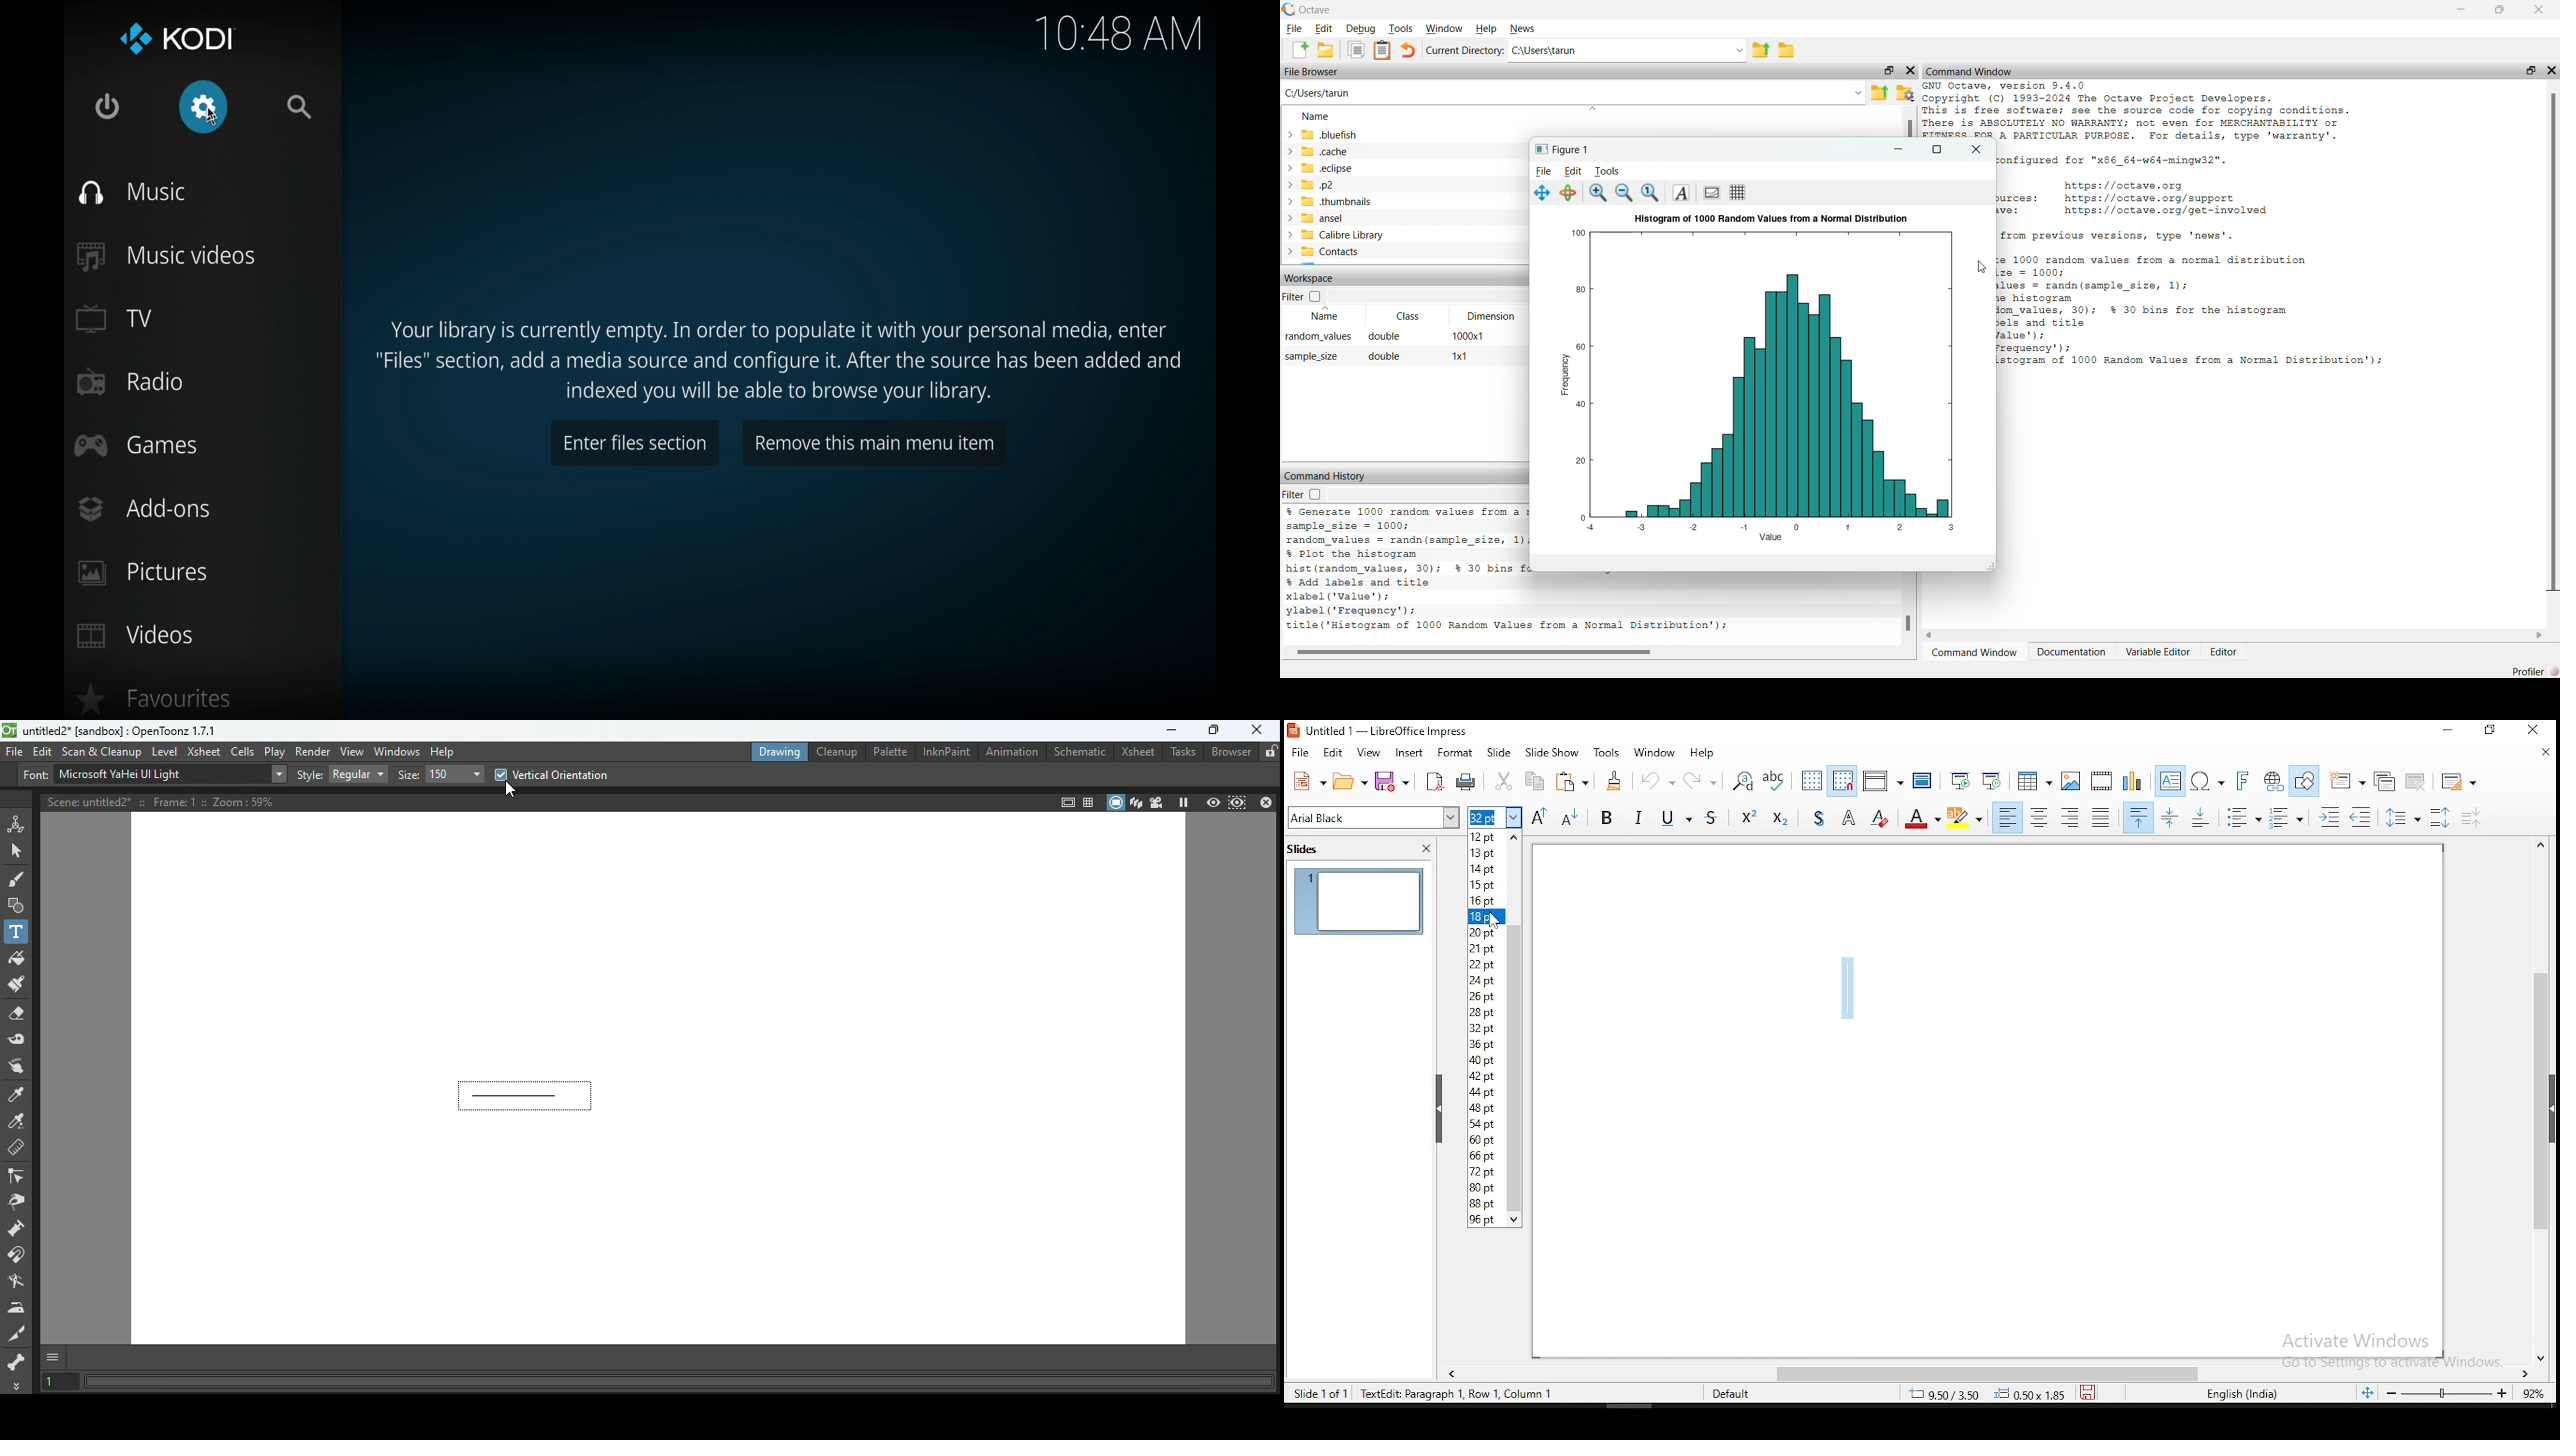 Image resolution: width=2576 pixels, height=1456 pixels. I want to click on Schematic, so click(1079, 752).